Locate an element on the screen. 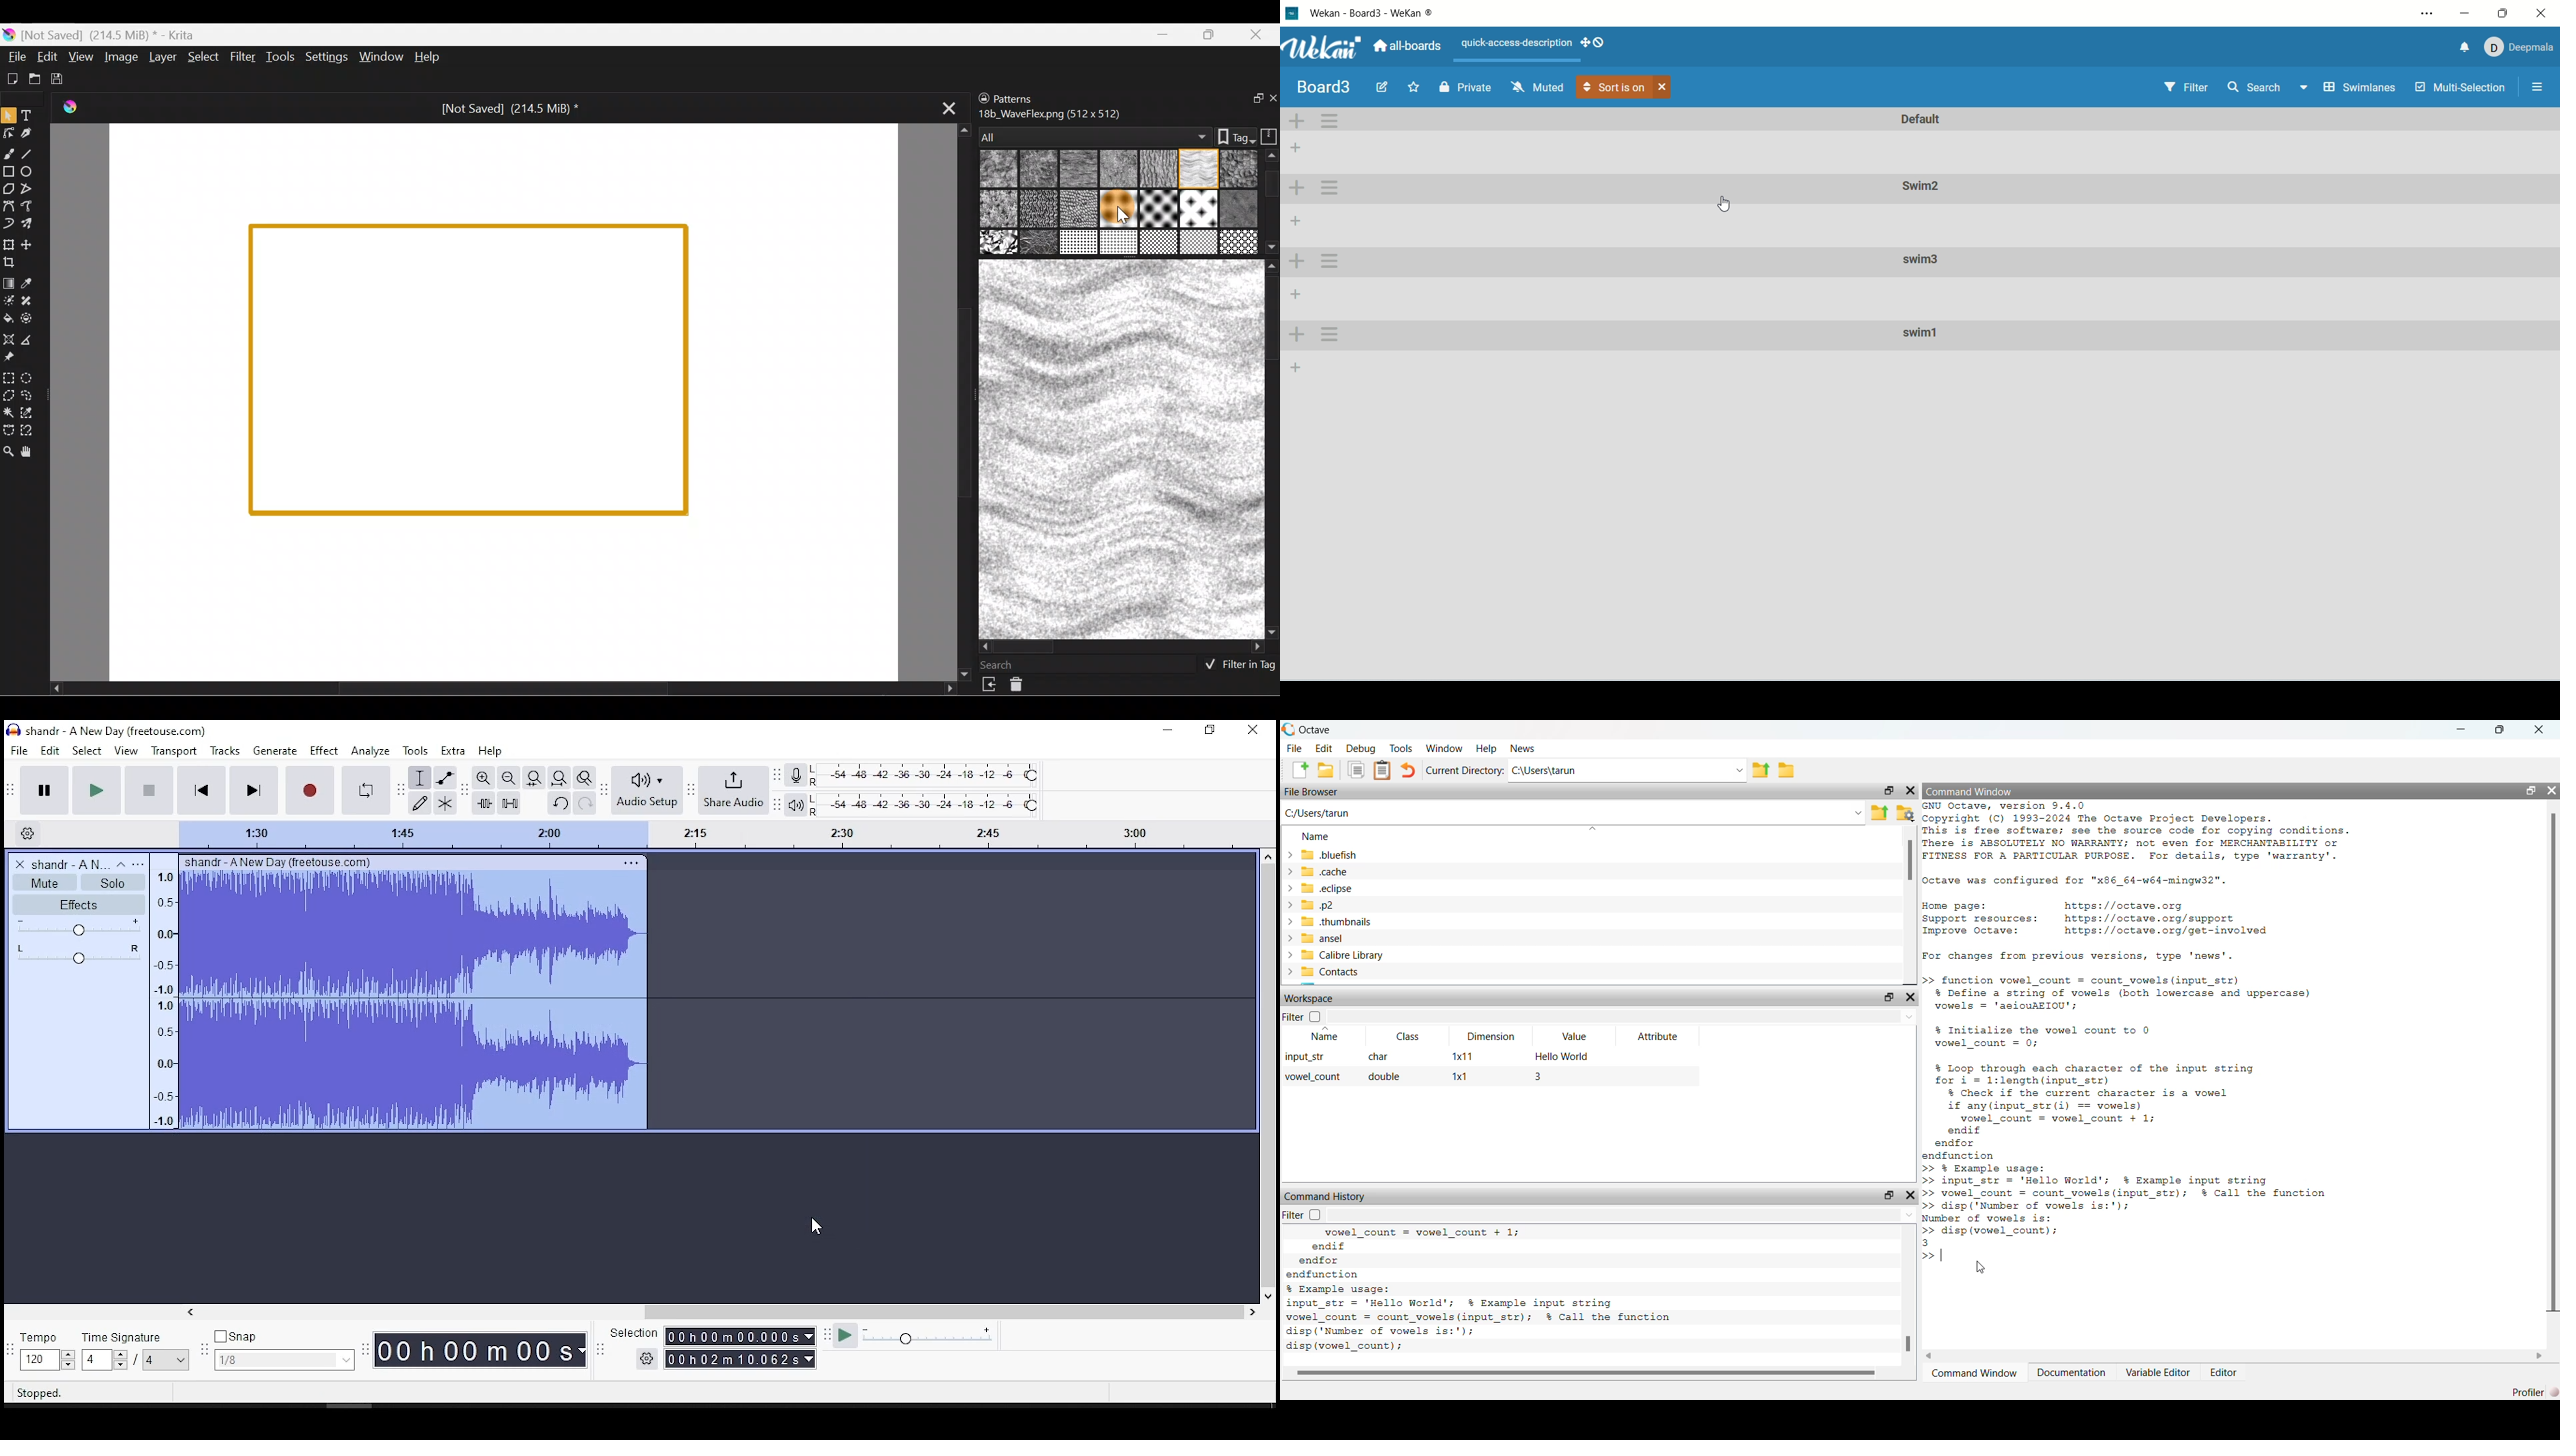 Image resolution: width=2576 pixels, height=1456 pixels. delete track is located at coordinates (20, 864).